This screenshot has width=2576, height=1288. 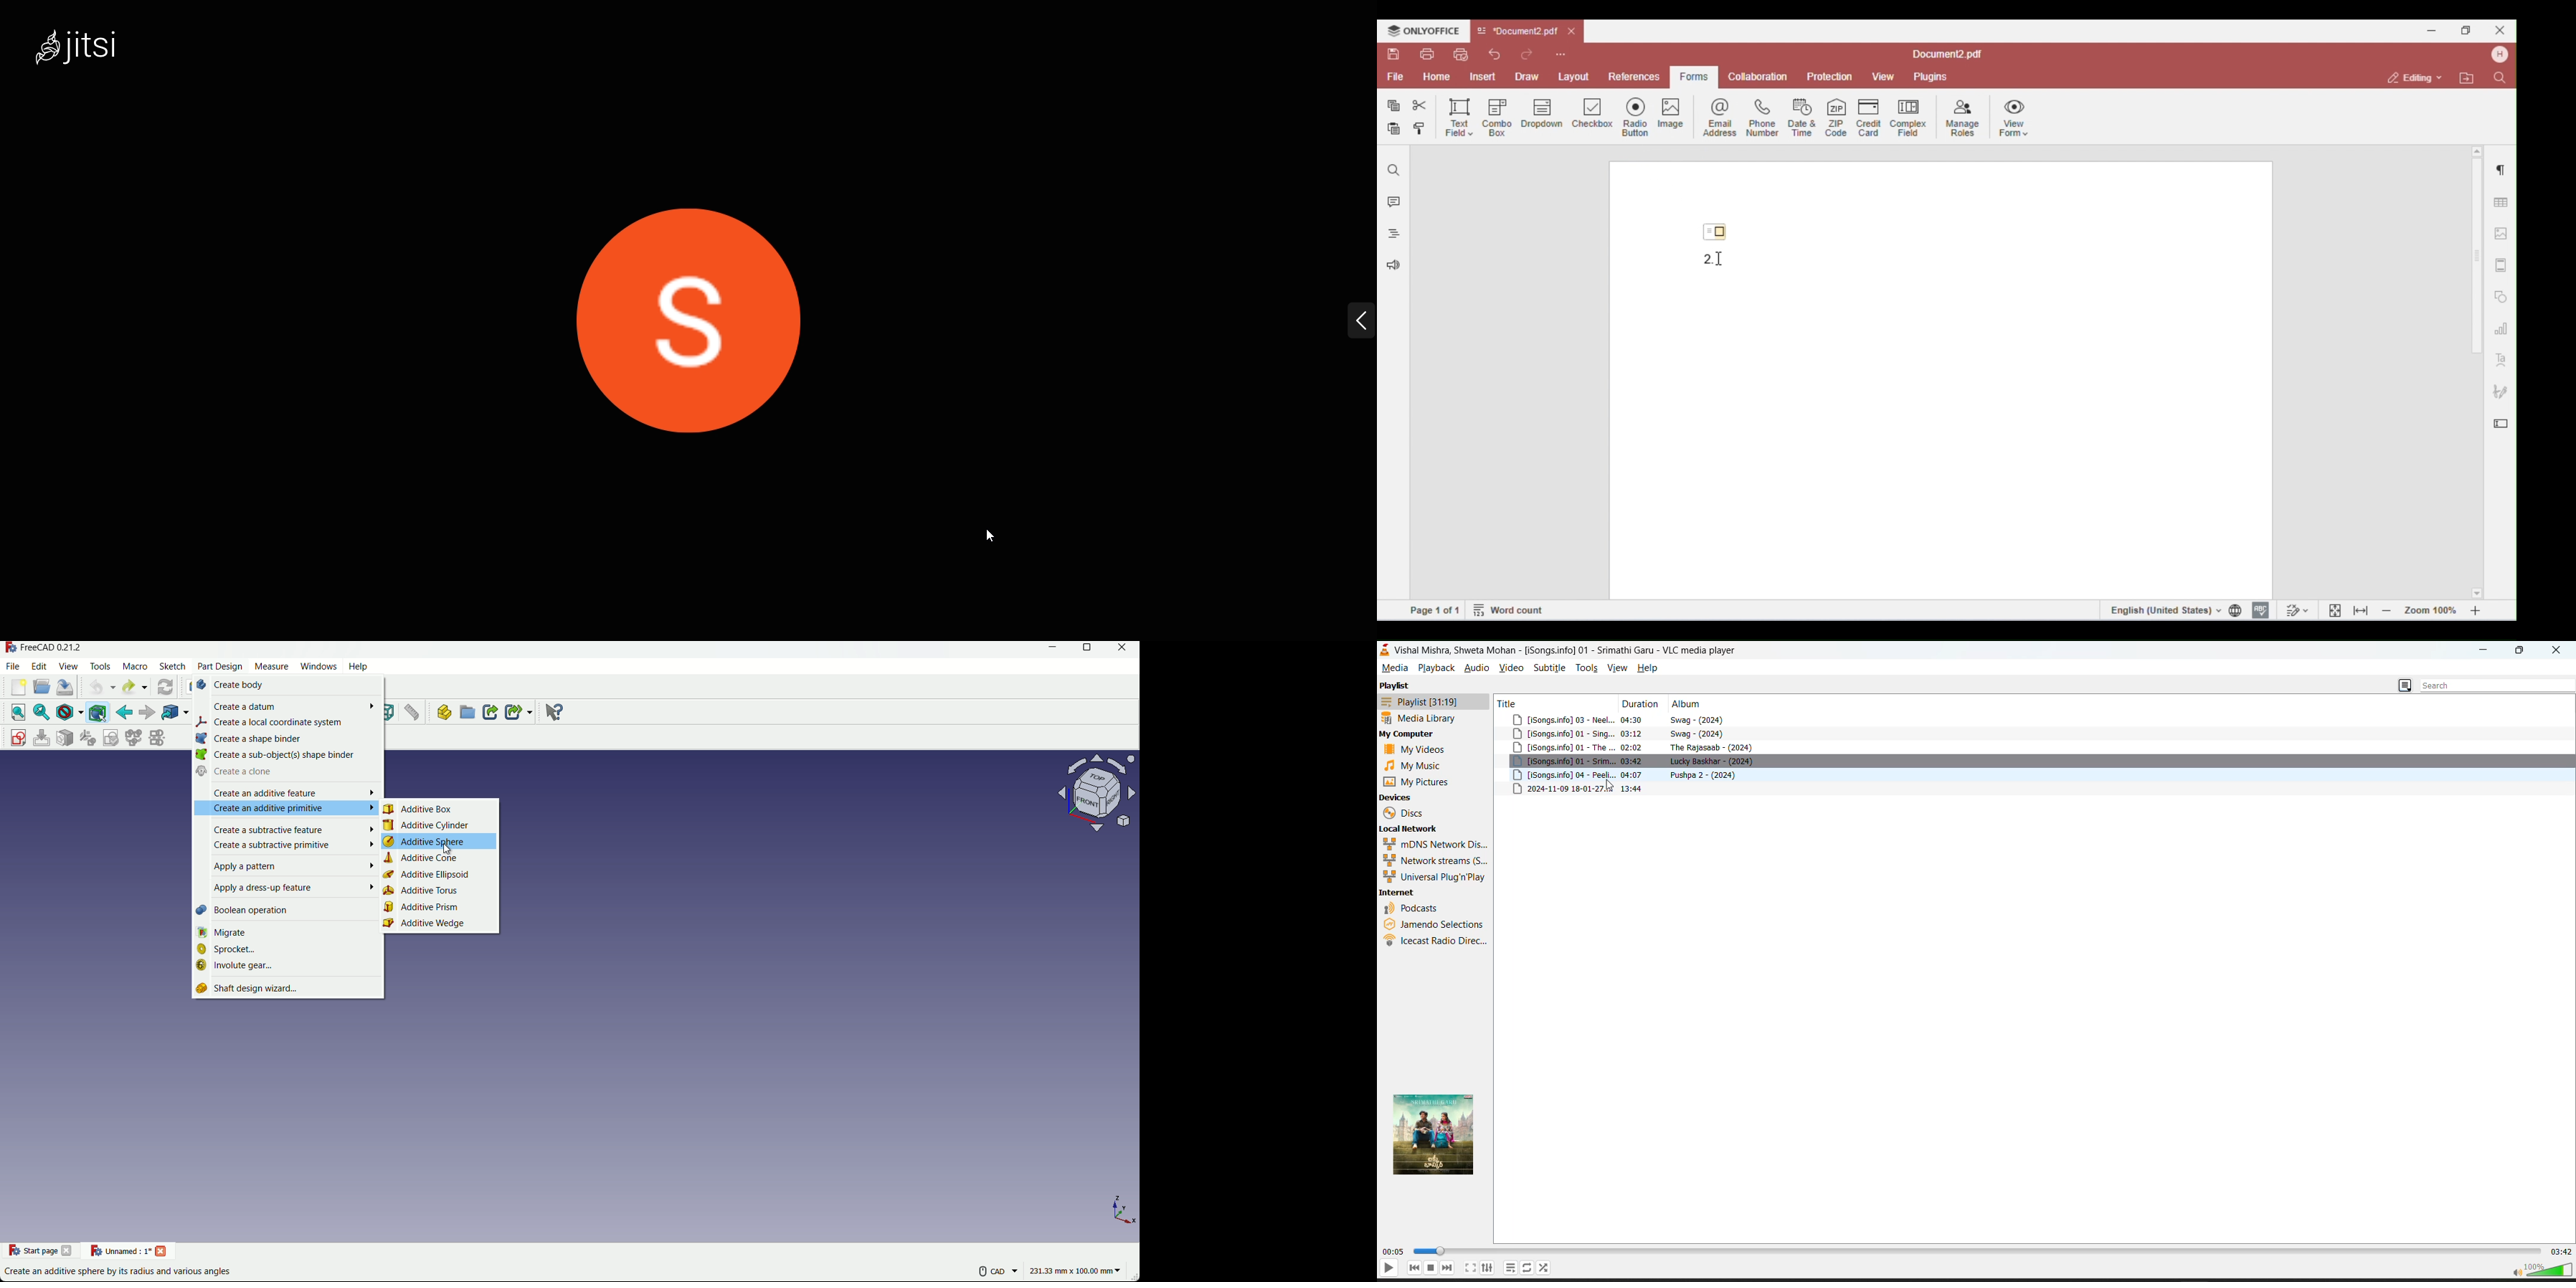 I want to click on link object, so click(x=169, y=713).